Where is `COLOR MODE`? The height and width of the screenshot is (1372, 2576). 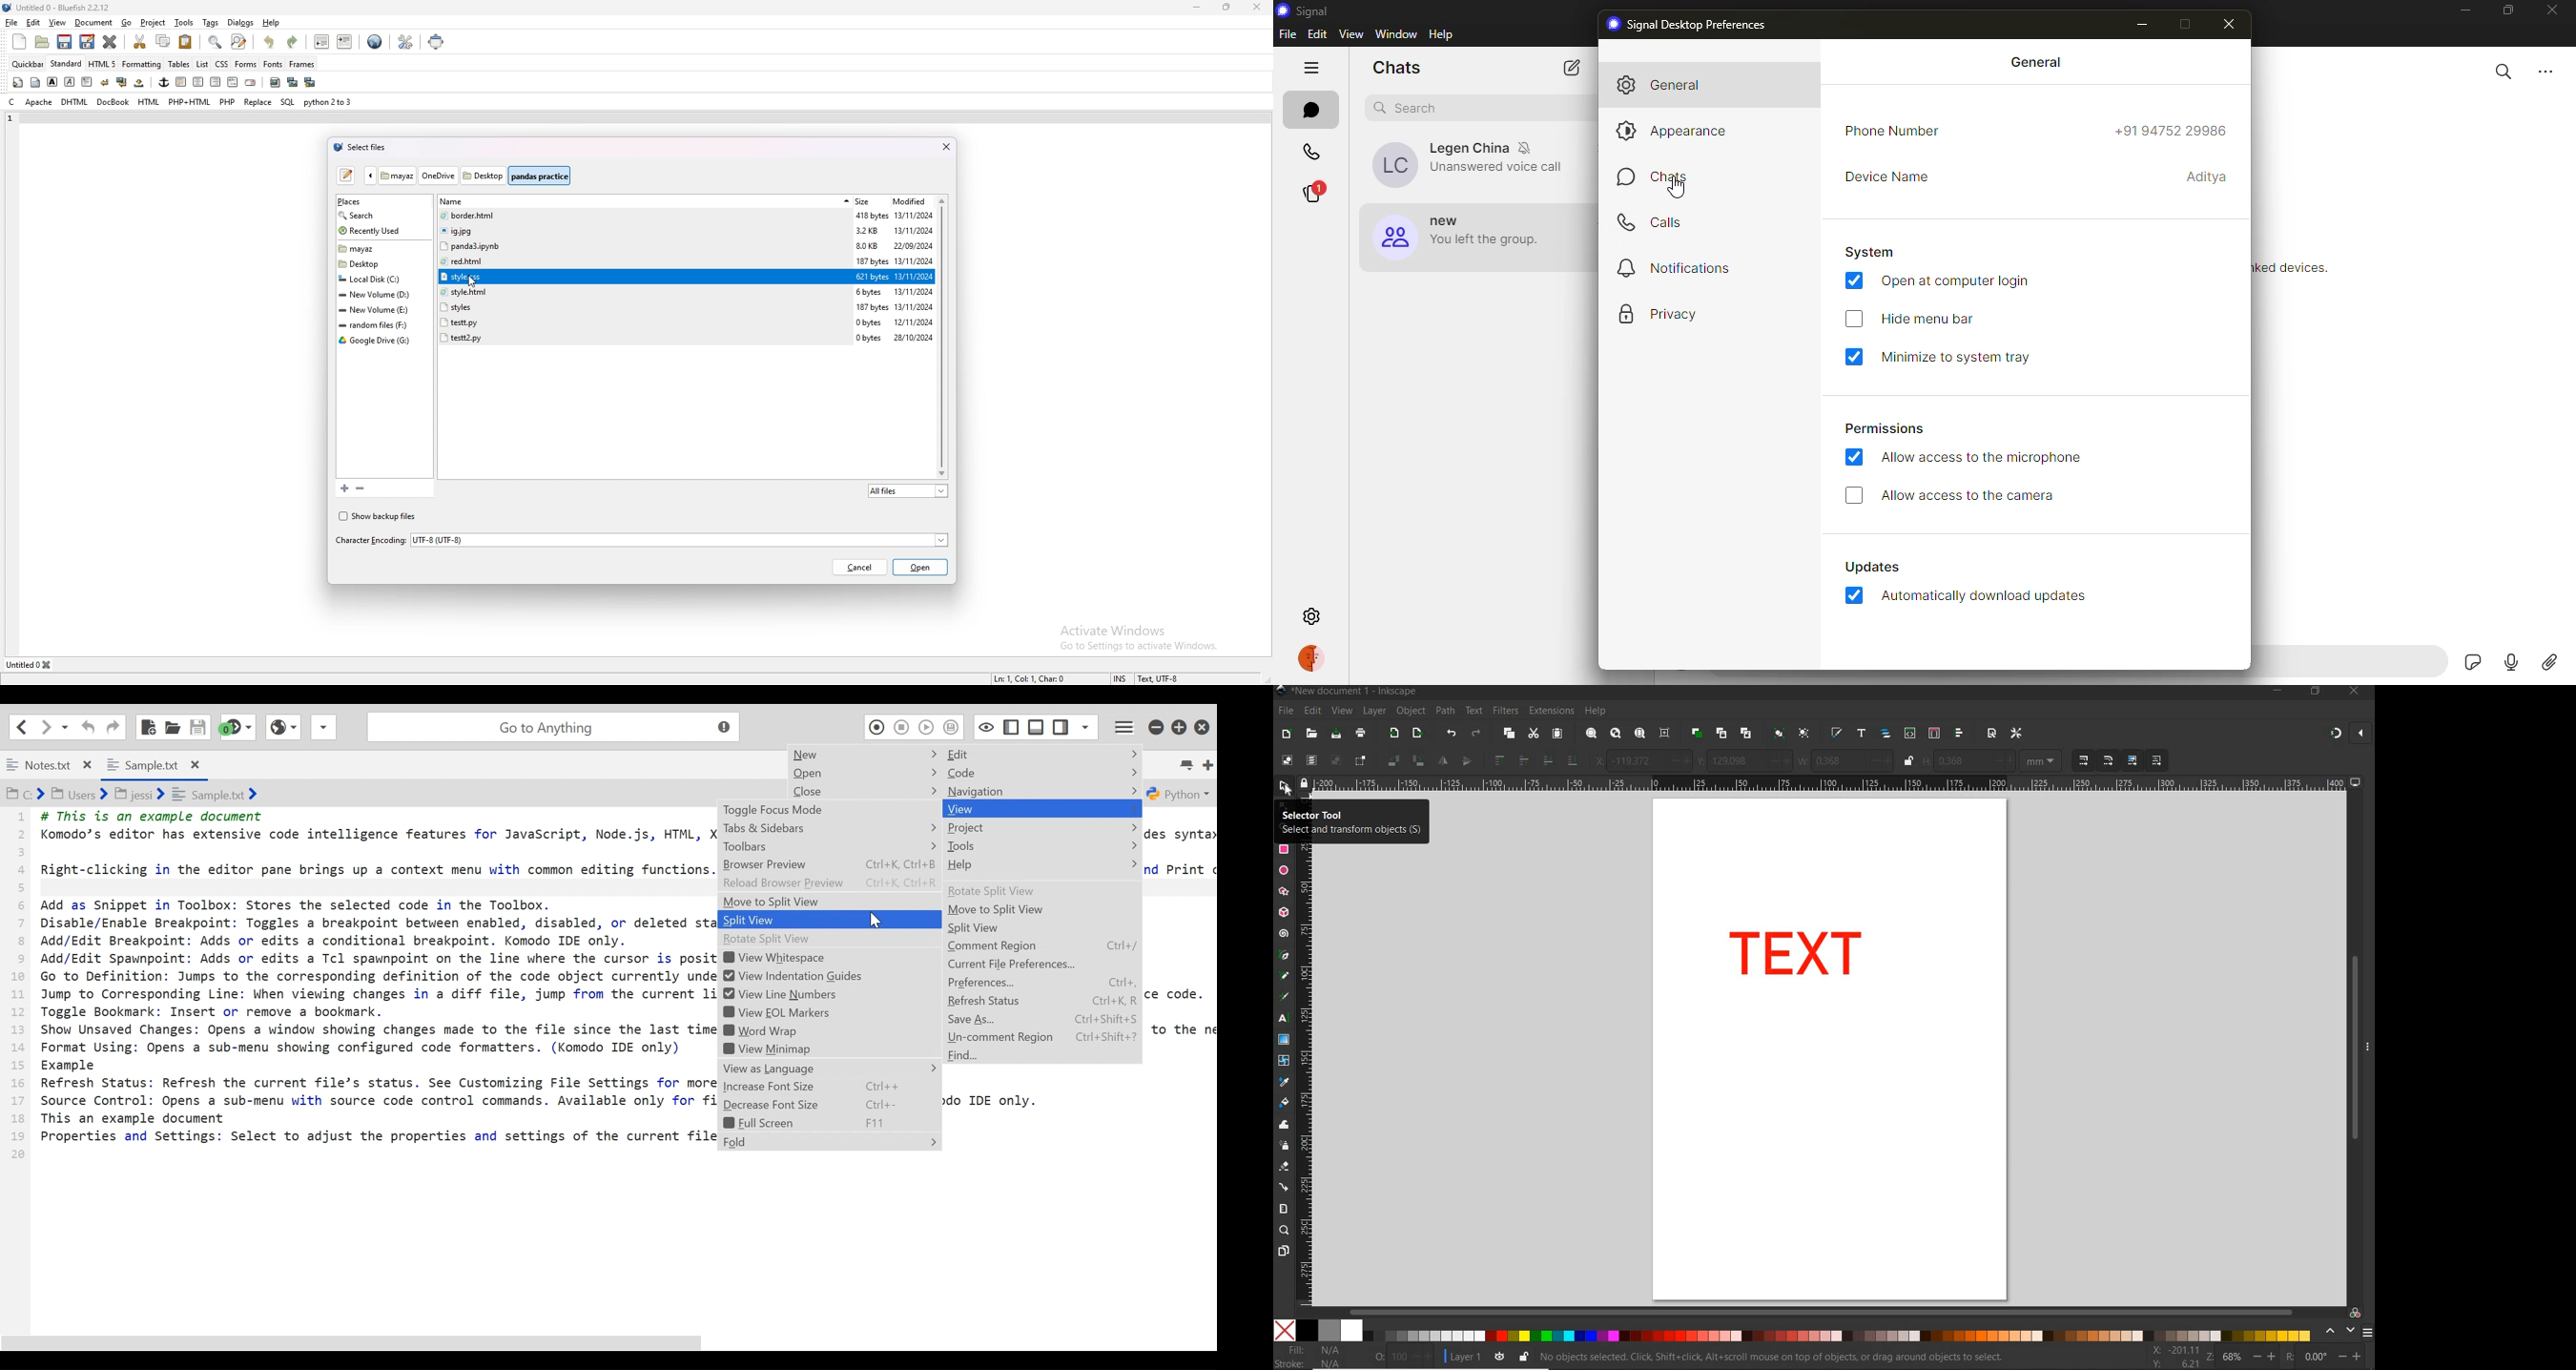 COLOR MODE is located at coordinates (1792, 1330).